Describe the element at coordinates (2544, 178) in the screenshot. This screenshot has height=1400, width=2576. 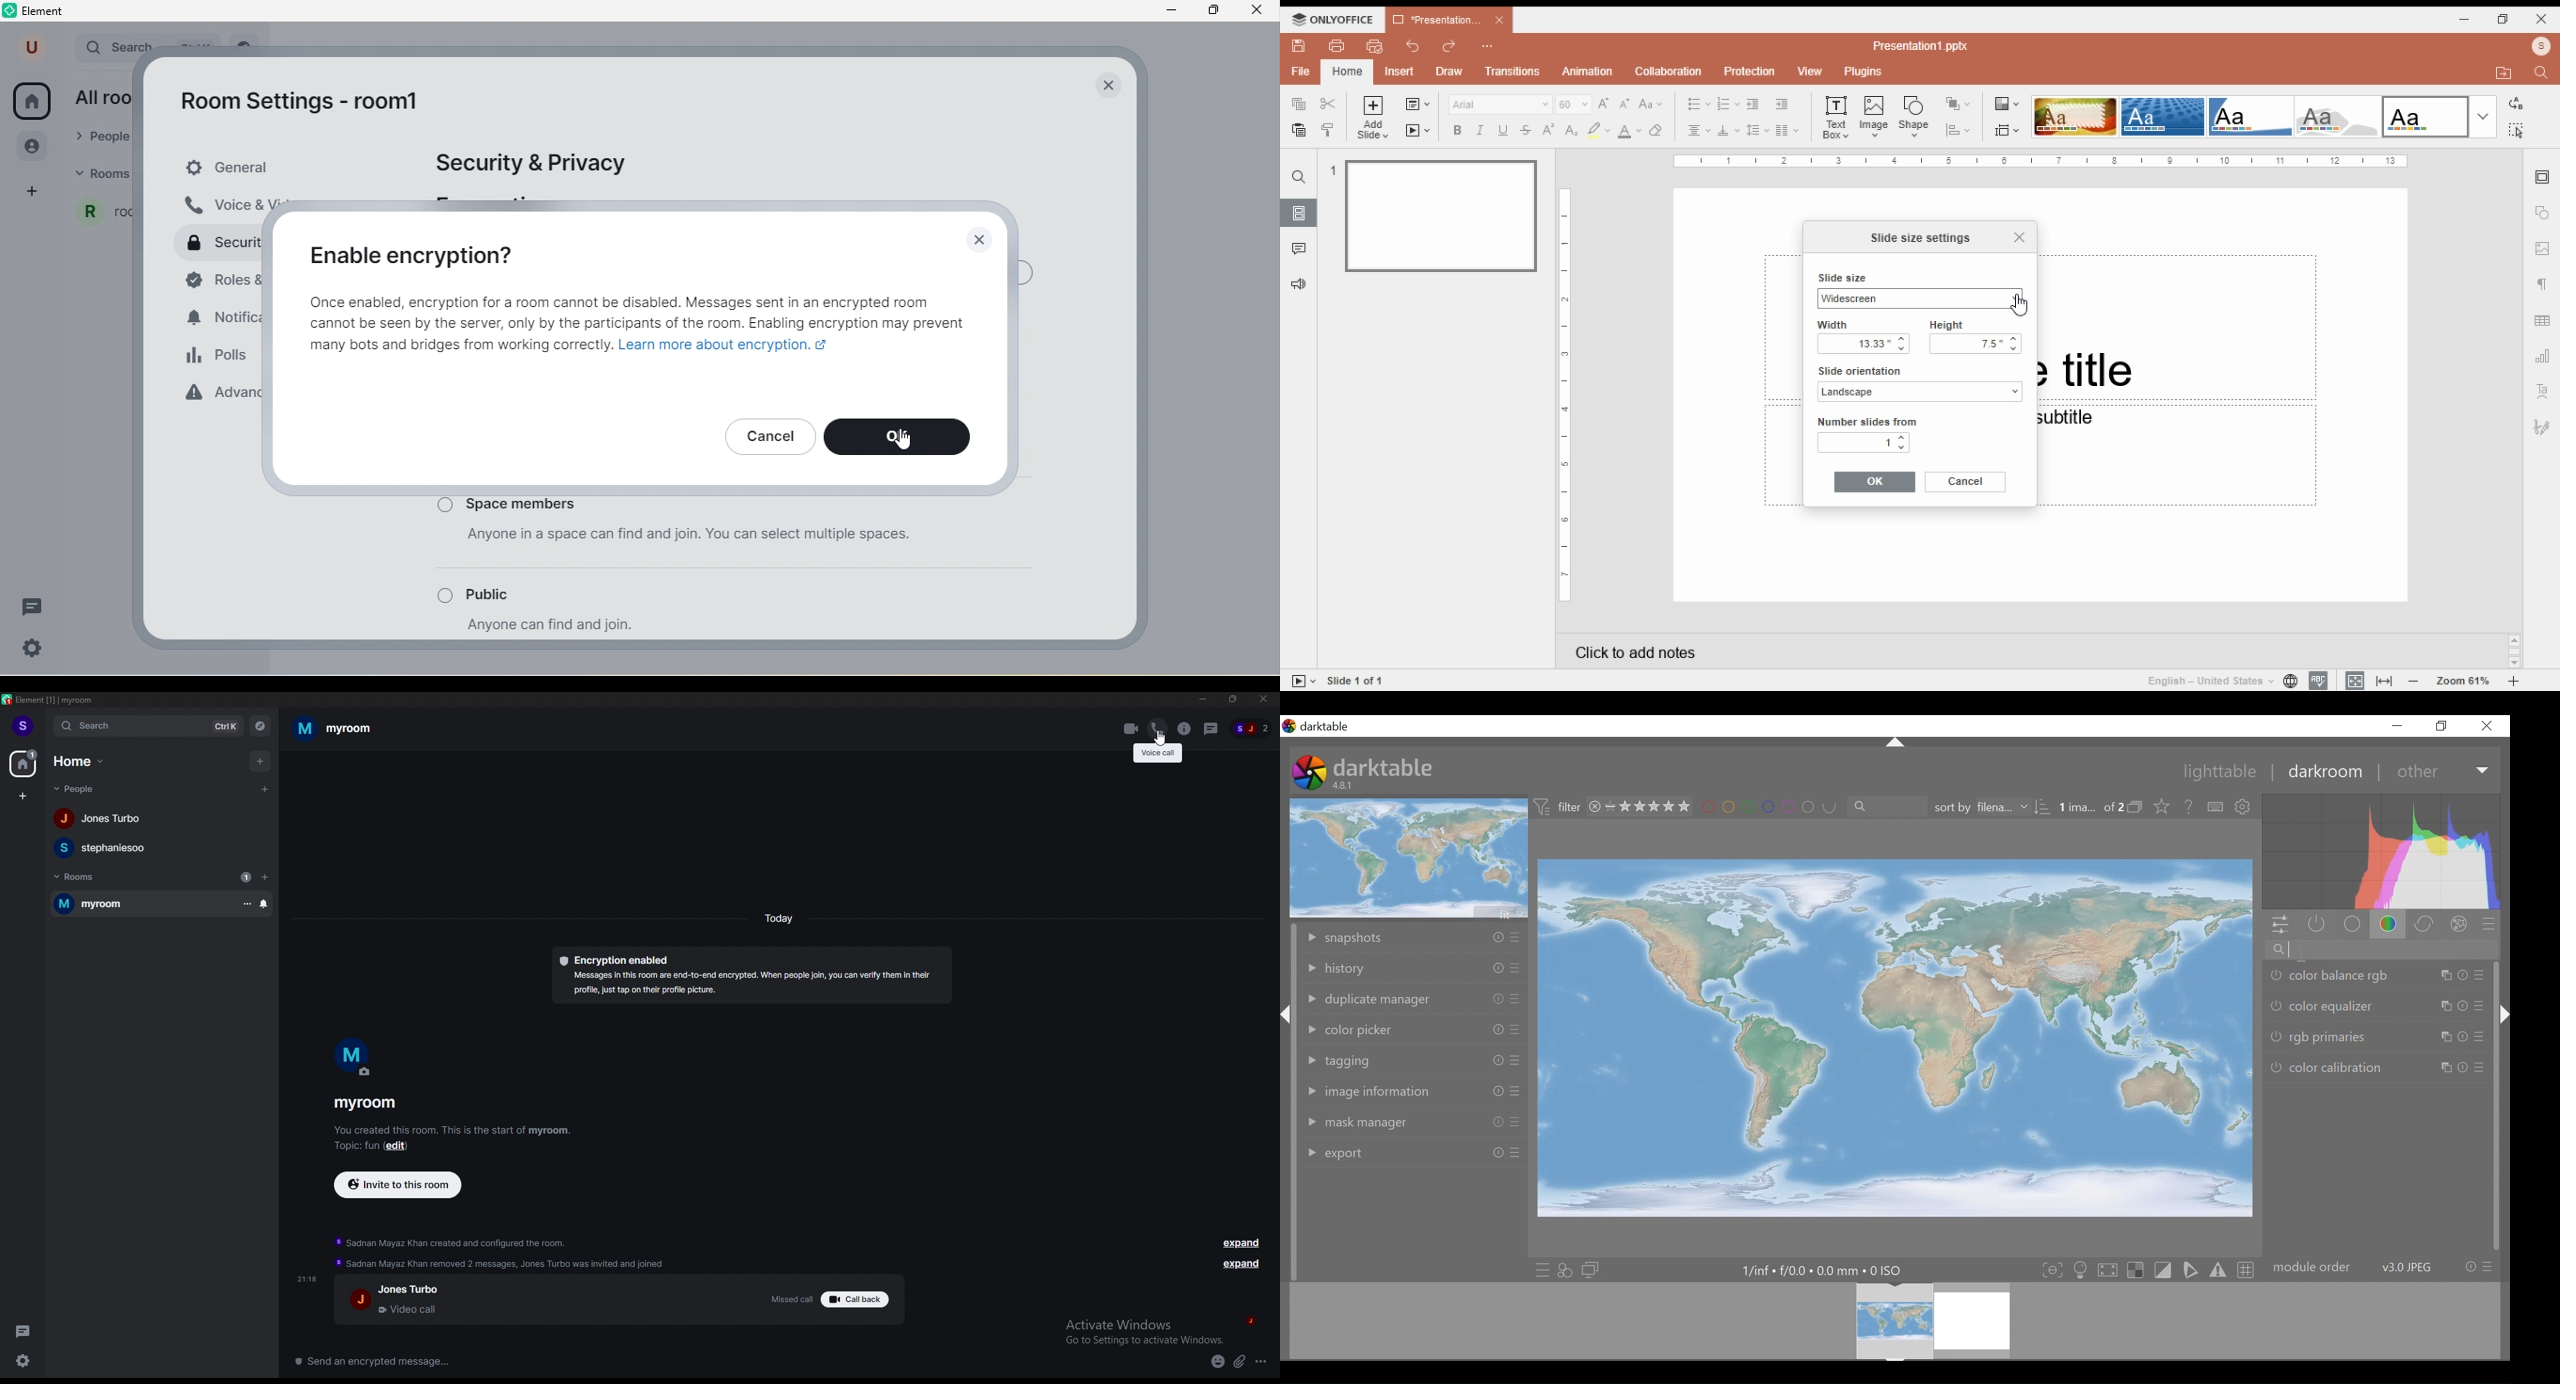
I see `slide settings` at that location.